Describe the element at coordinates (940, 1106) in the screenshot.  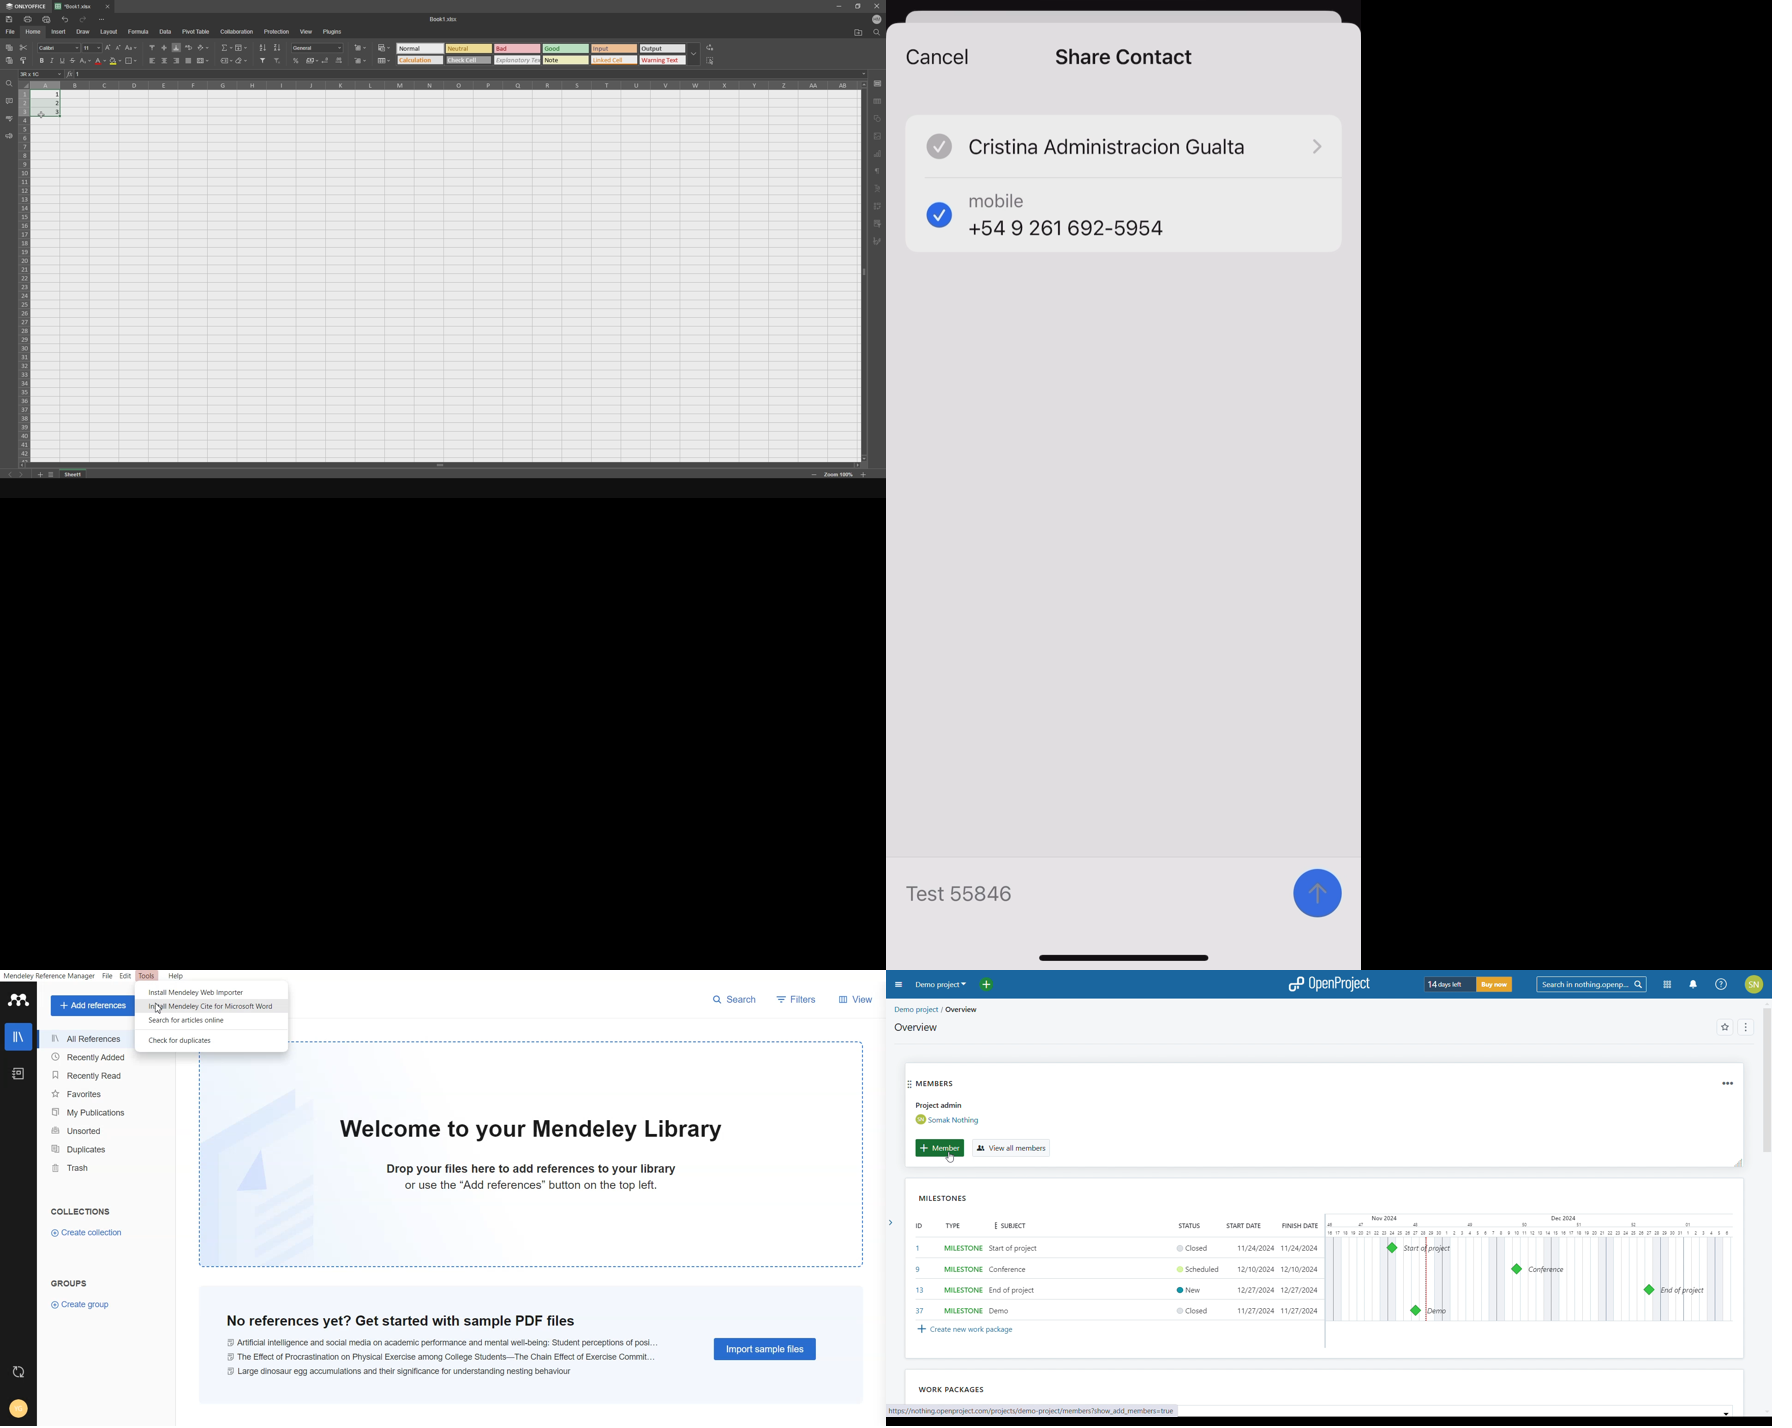
I see `Project admin` at that location.